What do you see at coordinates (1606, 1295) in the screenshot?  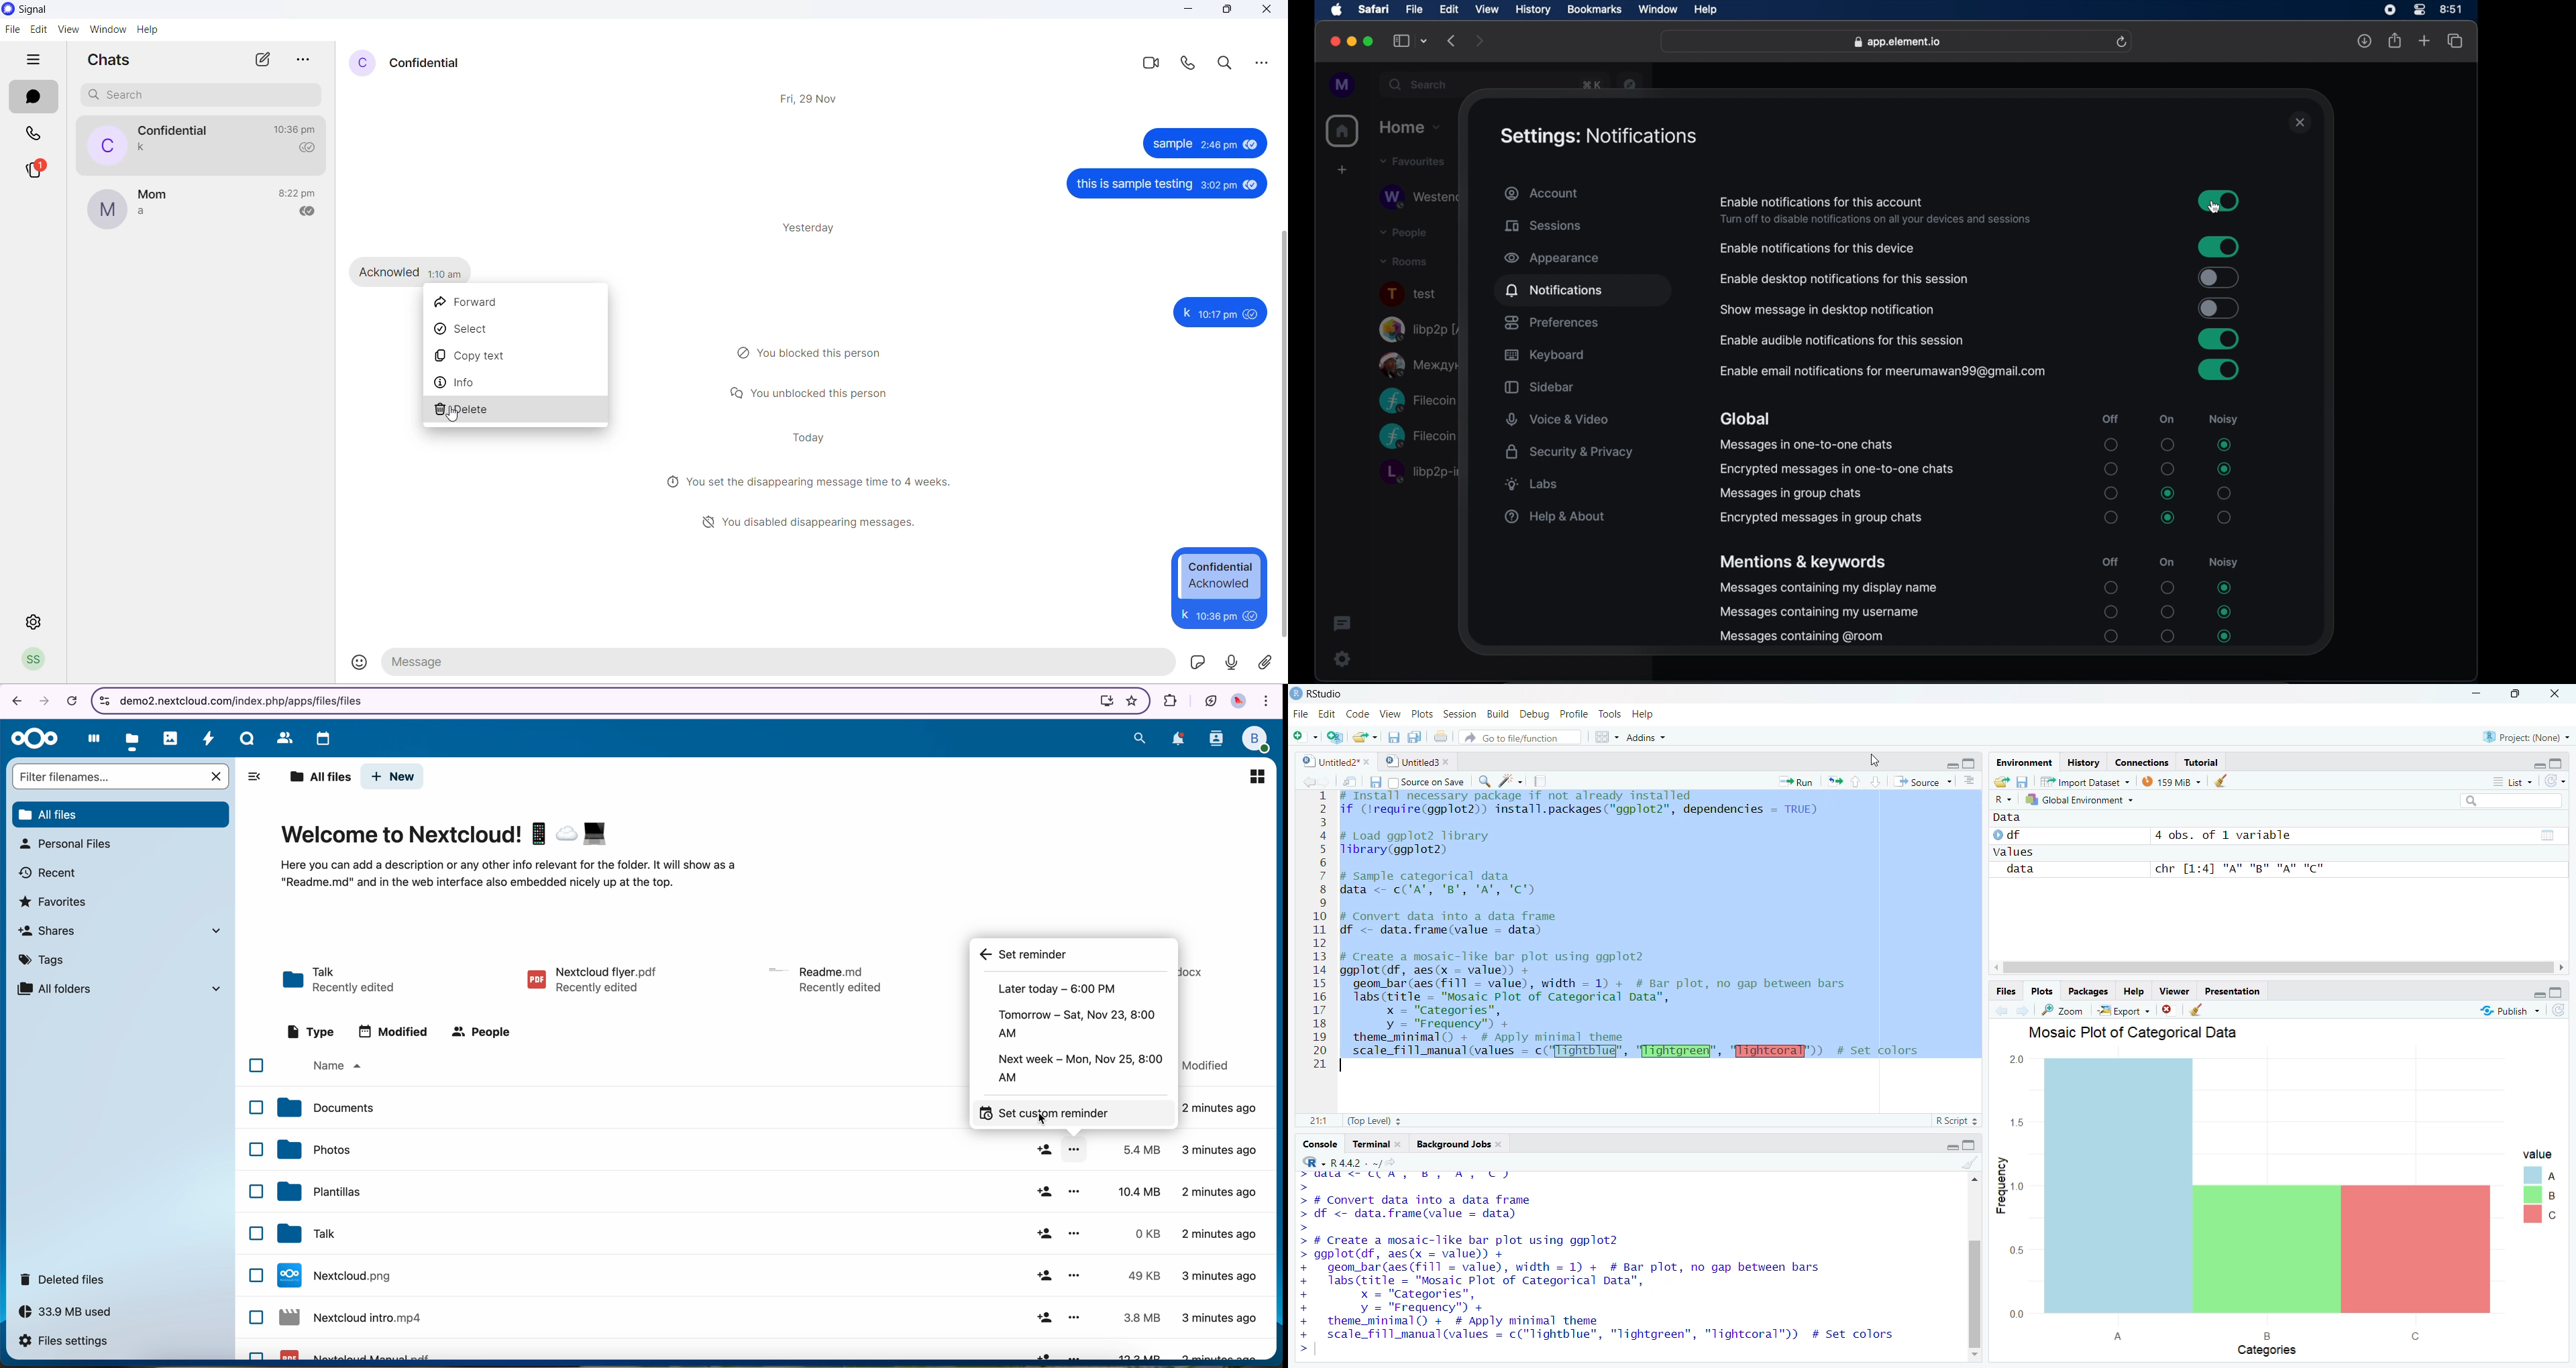 I see `> # Create a mosaic-like bar plot using ggplot2

> ggplot(df, aes(x = value)) +

+ geom_bar(aes(fi1l = value), width = 1) + # Bar plot, no gap between bars

+ labs(title = "Mosaic Plot of Categorical Data",

+ x = "Categories",

+ y = "Frequency") +

+ theme_minimal() + # Apply minimal theme

+ scale_fill_manual(values = c("lightblue", "Tightgreen", "lightcoral™)) # Set colors
>|` at bounding box center [1606, 1295].